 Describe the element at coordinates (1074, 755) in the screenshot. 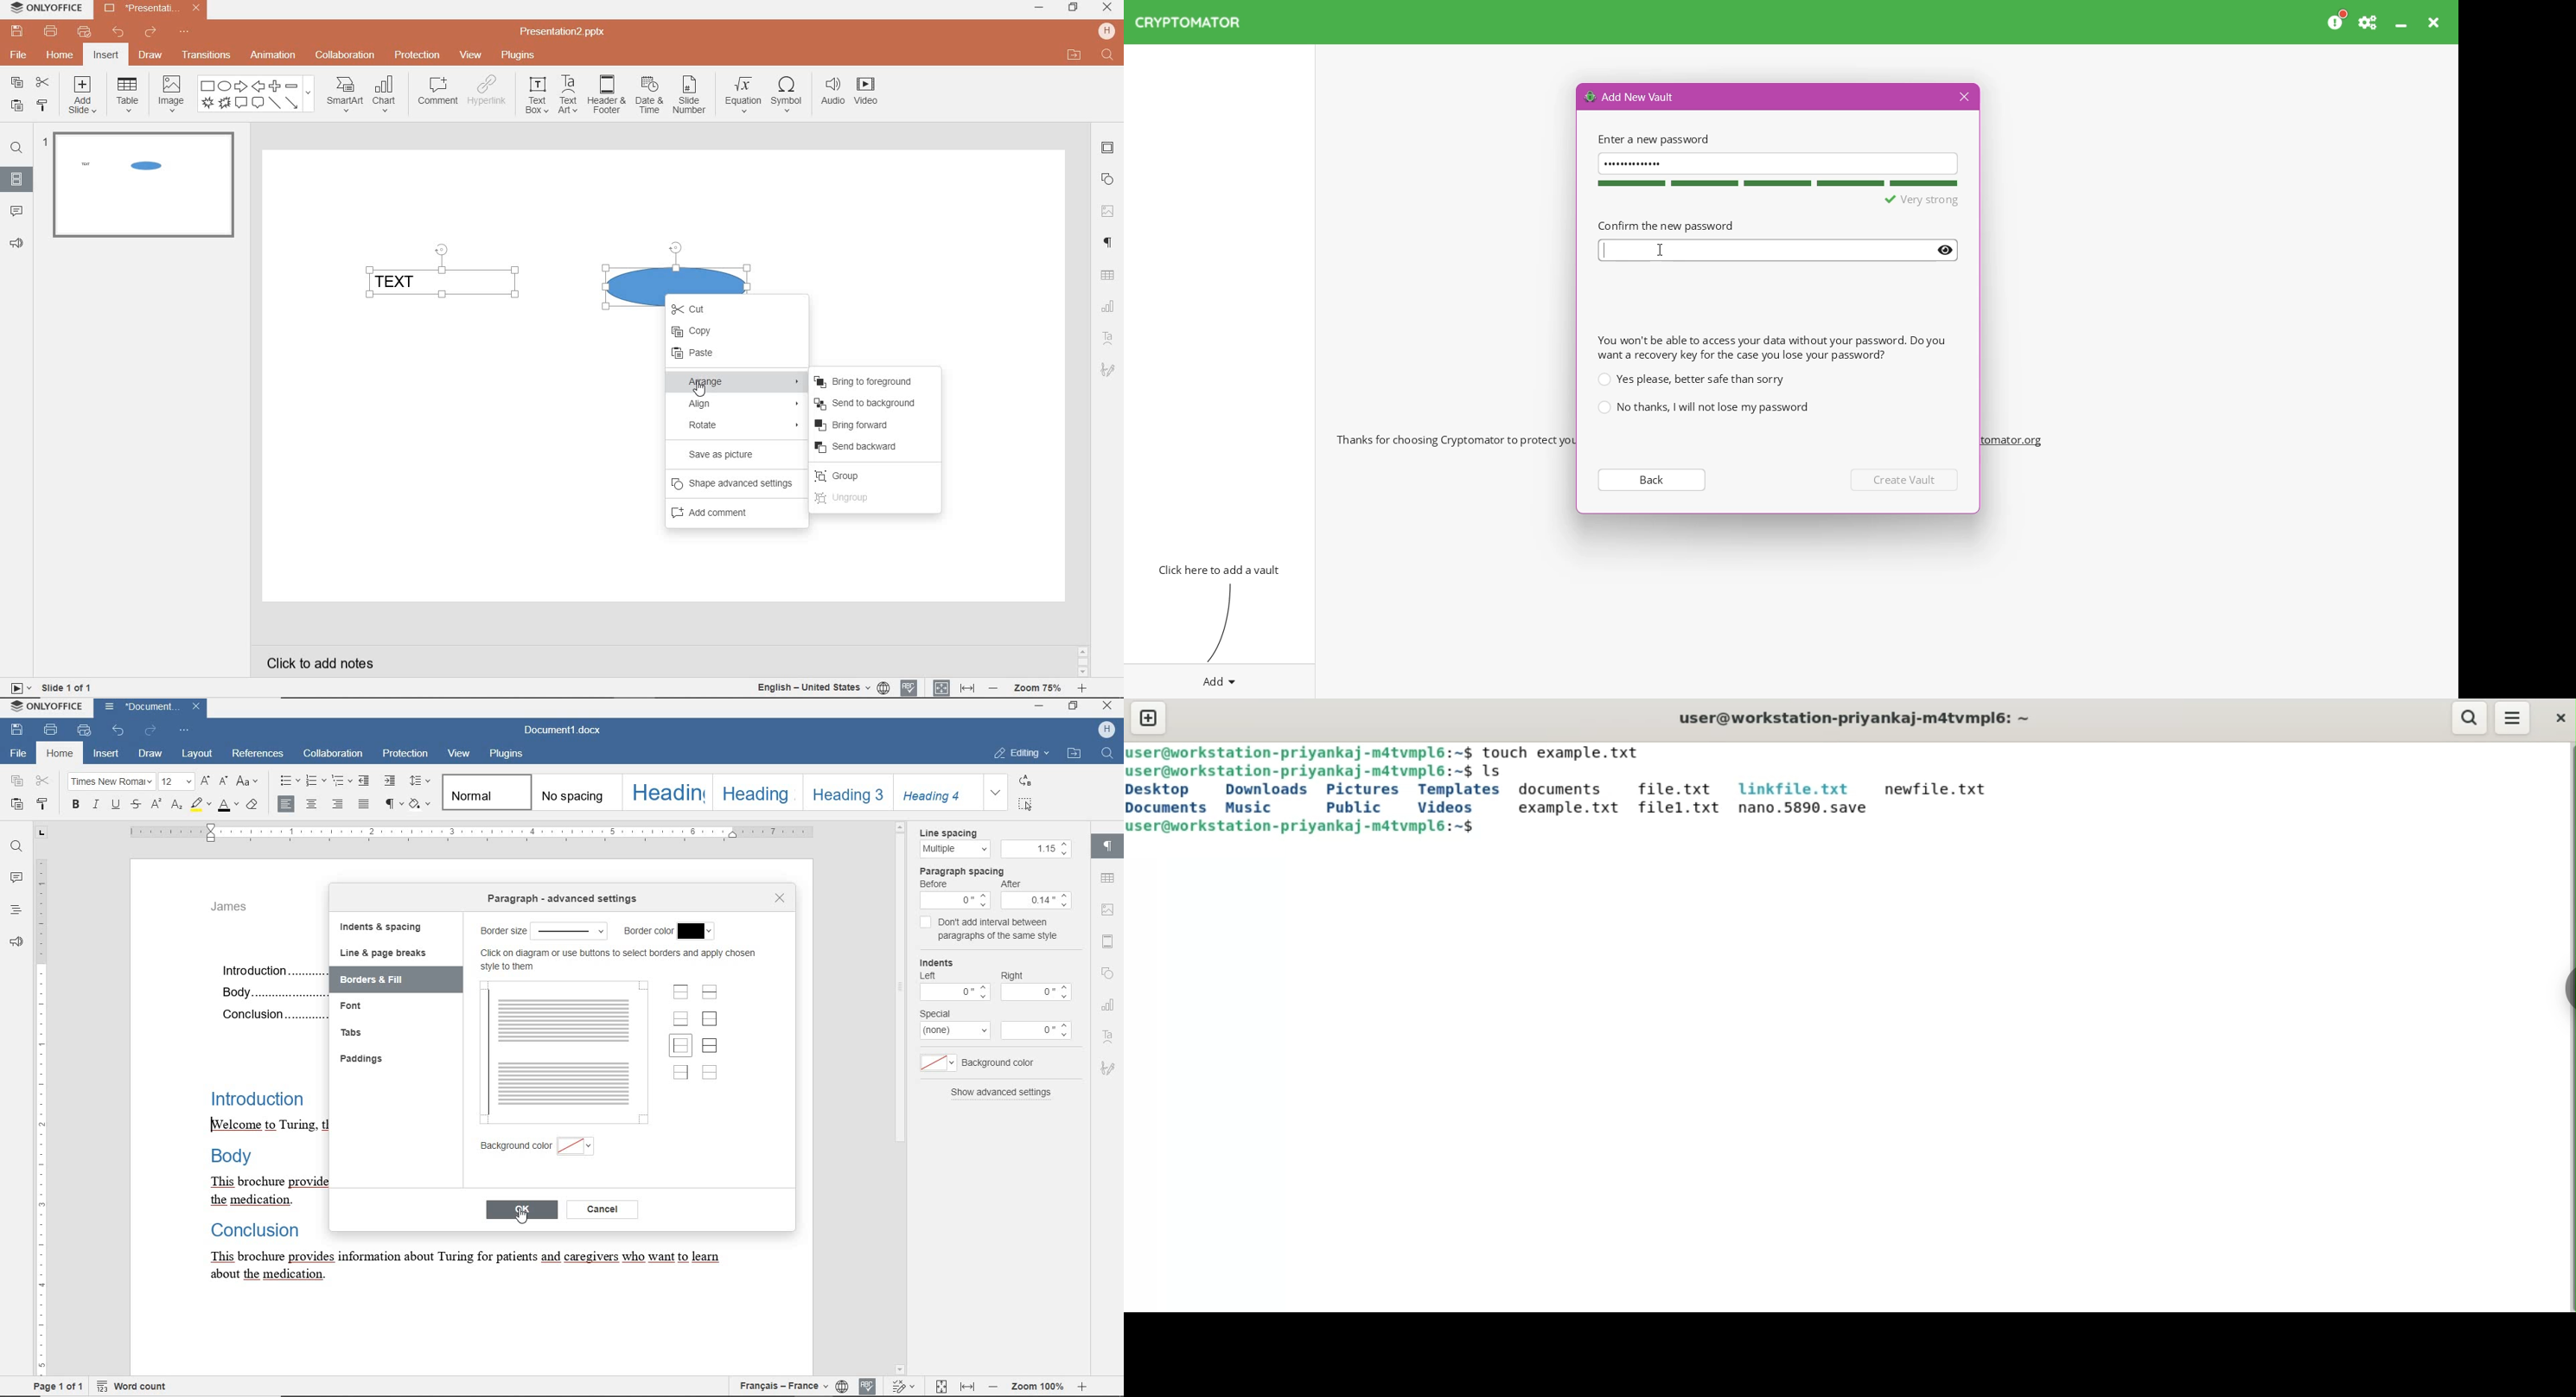

I see `open file location` at that location.